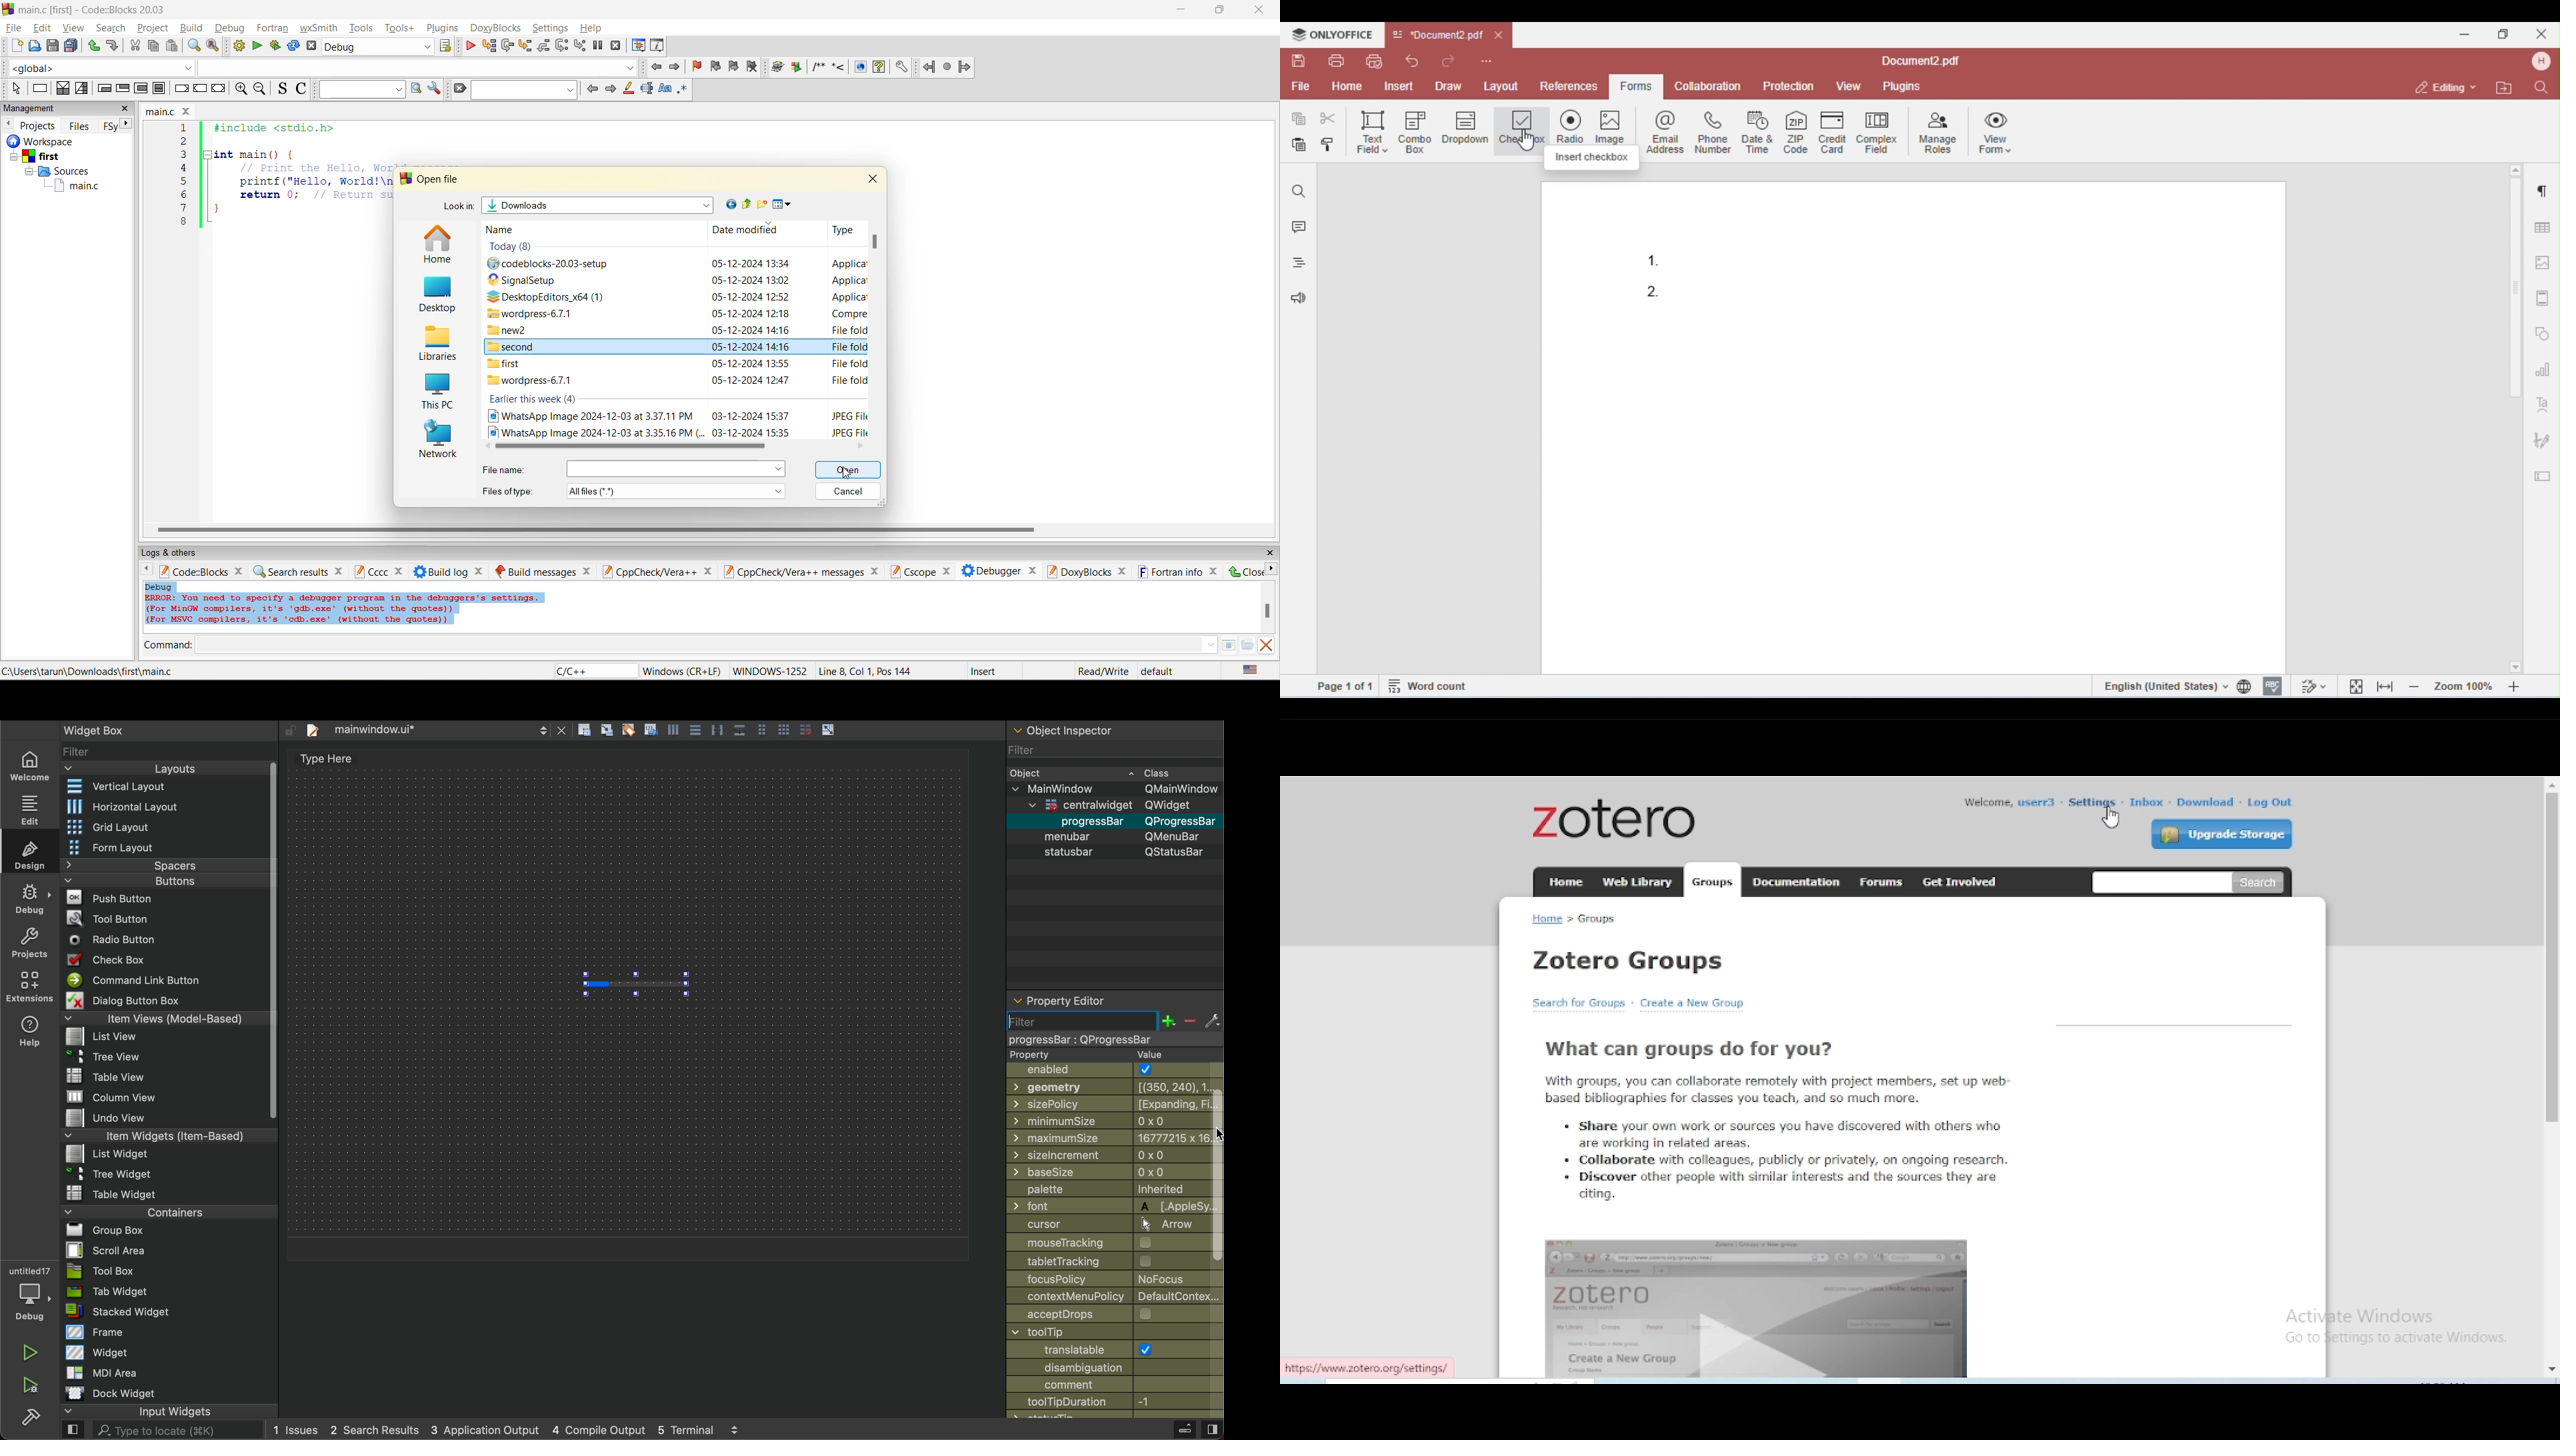  What do you see at coordinates (912, 571) in the screenshot?
I see `cscope` at bounding box center [912, 571].